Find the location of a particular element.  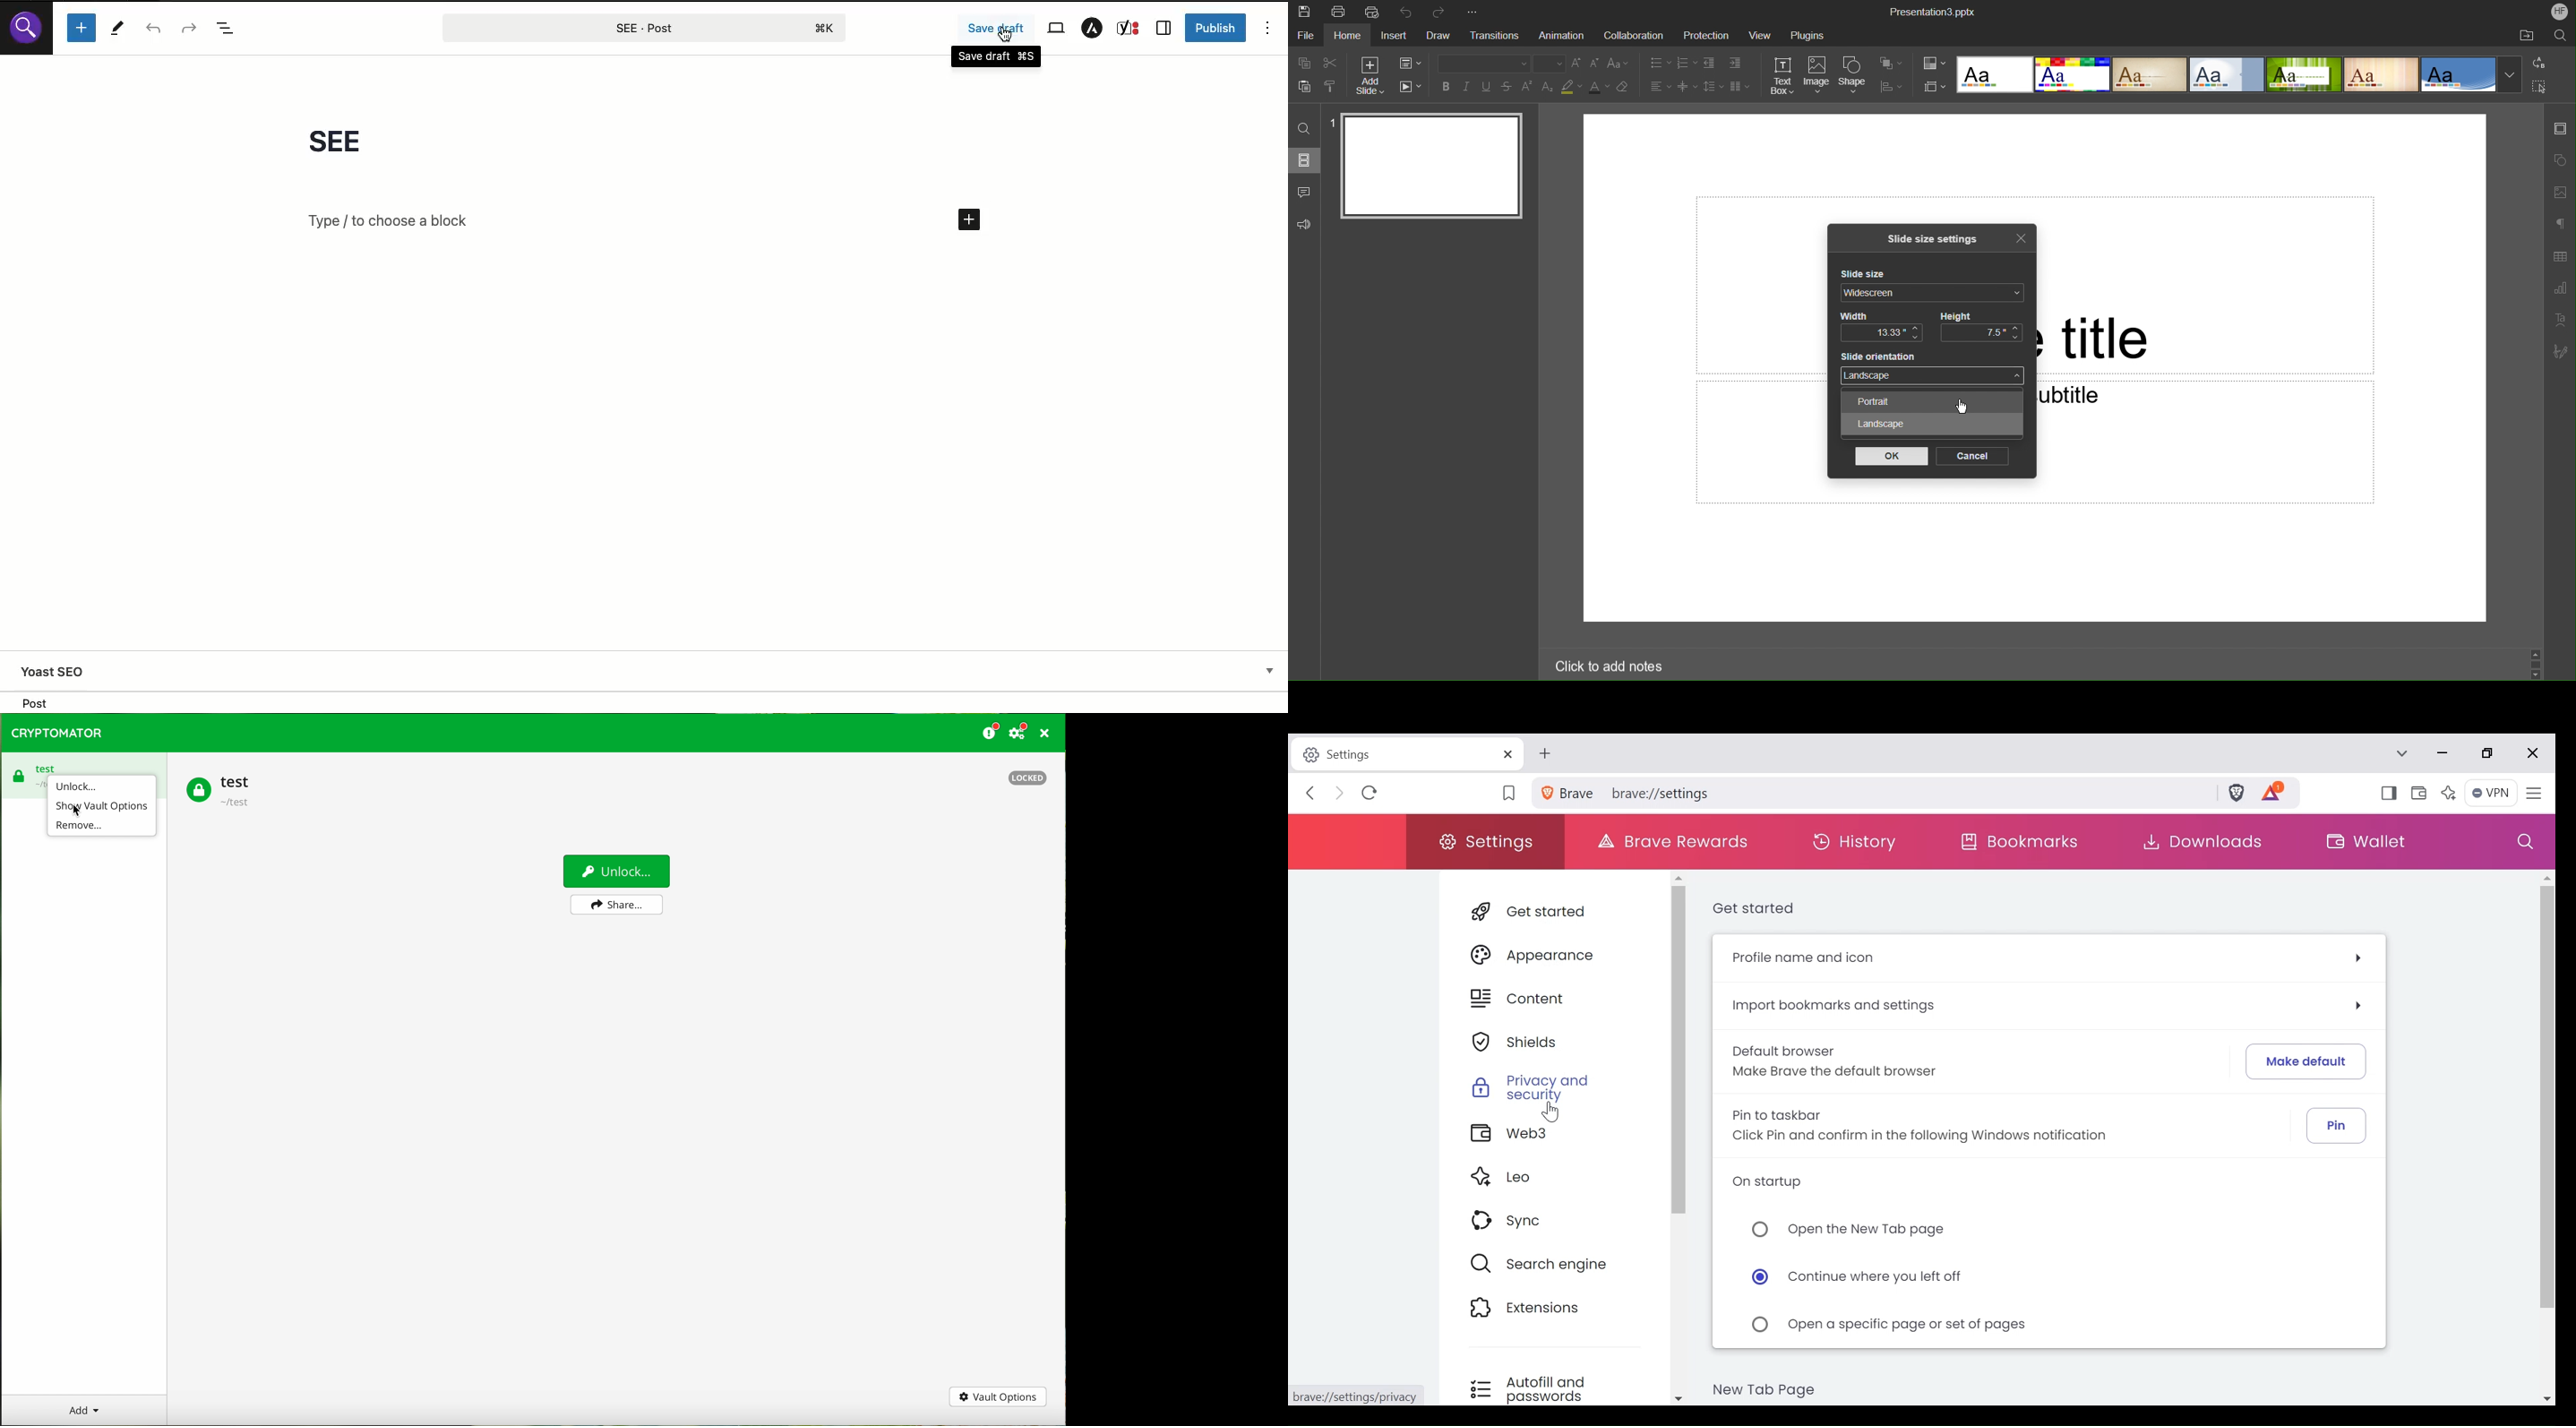

Copy is located at coordinates (1301, 62).